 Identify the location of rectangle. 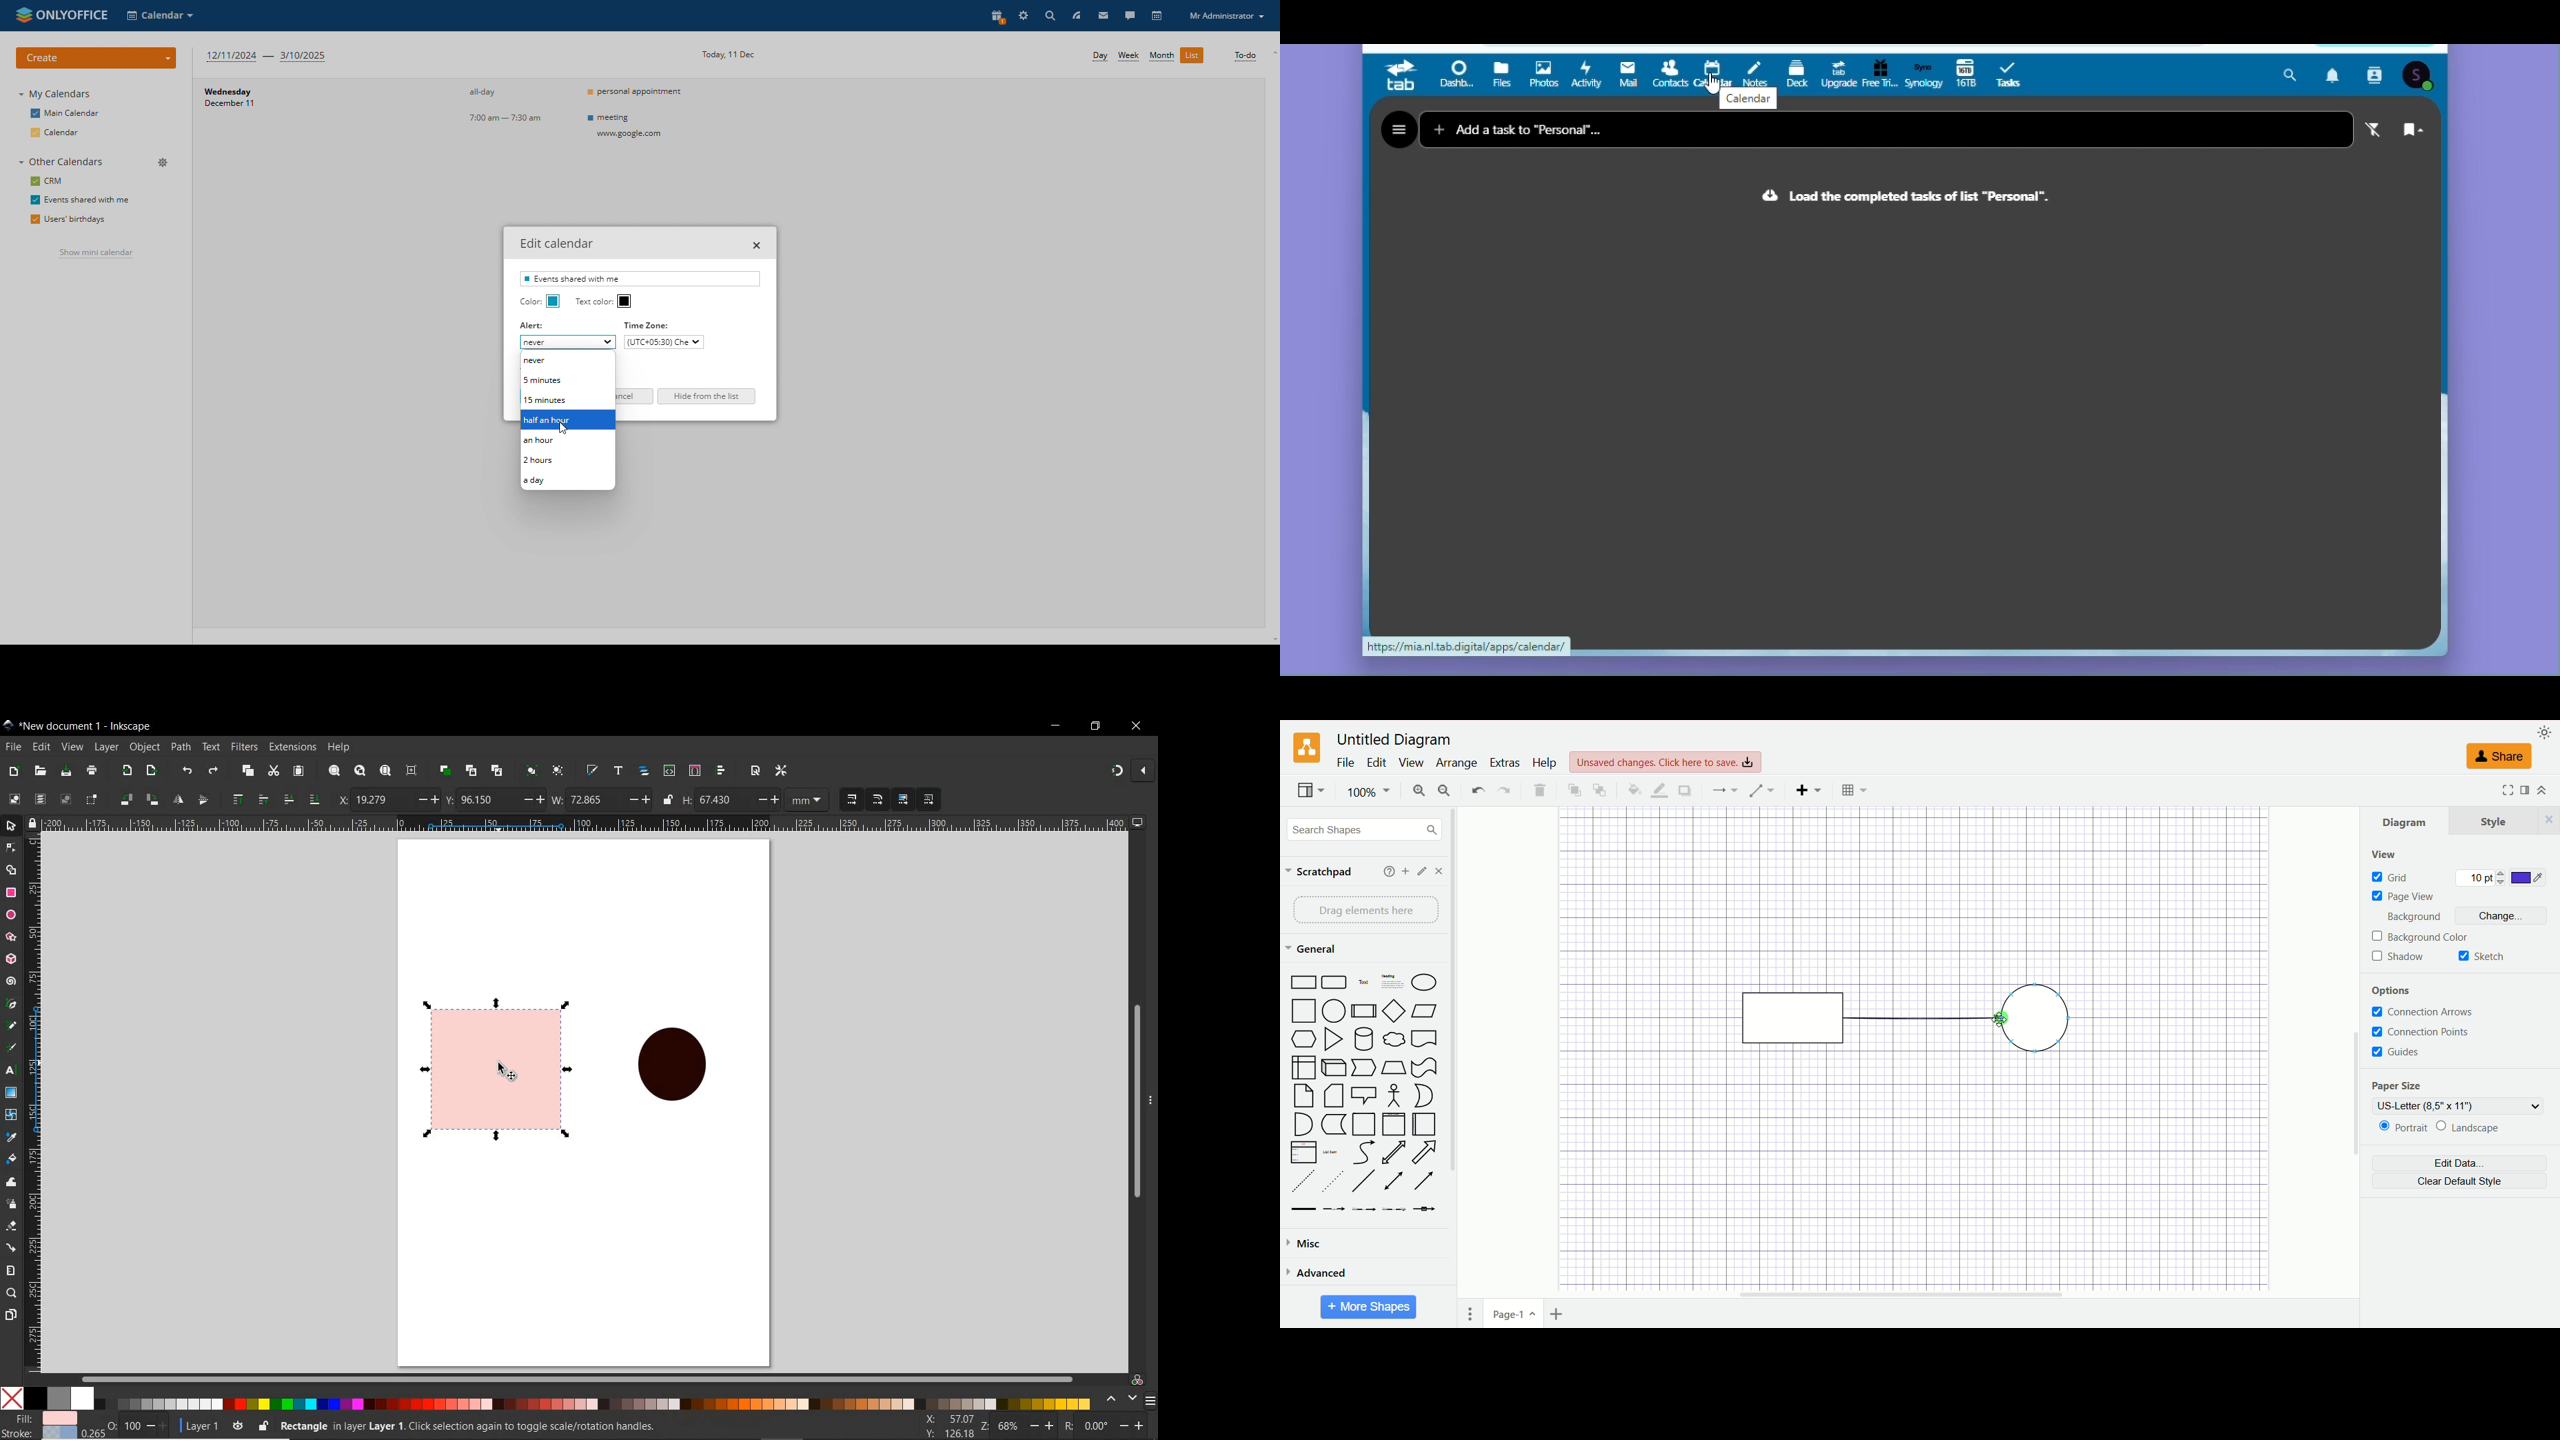
(1790, 1017).